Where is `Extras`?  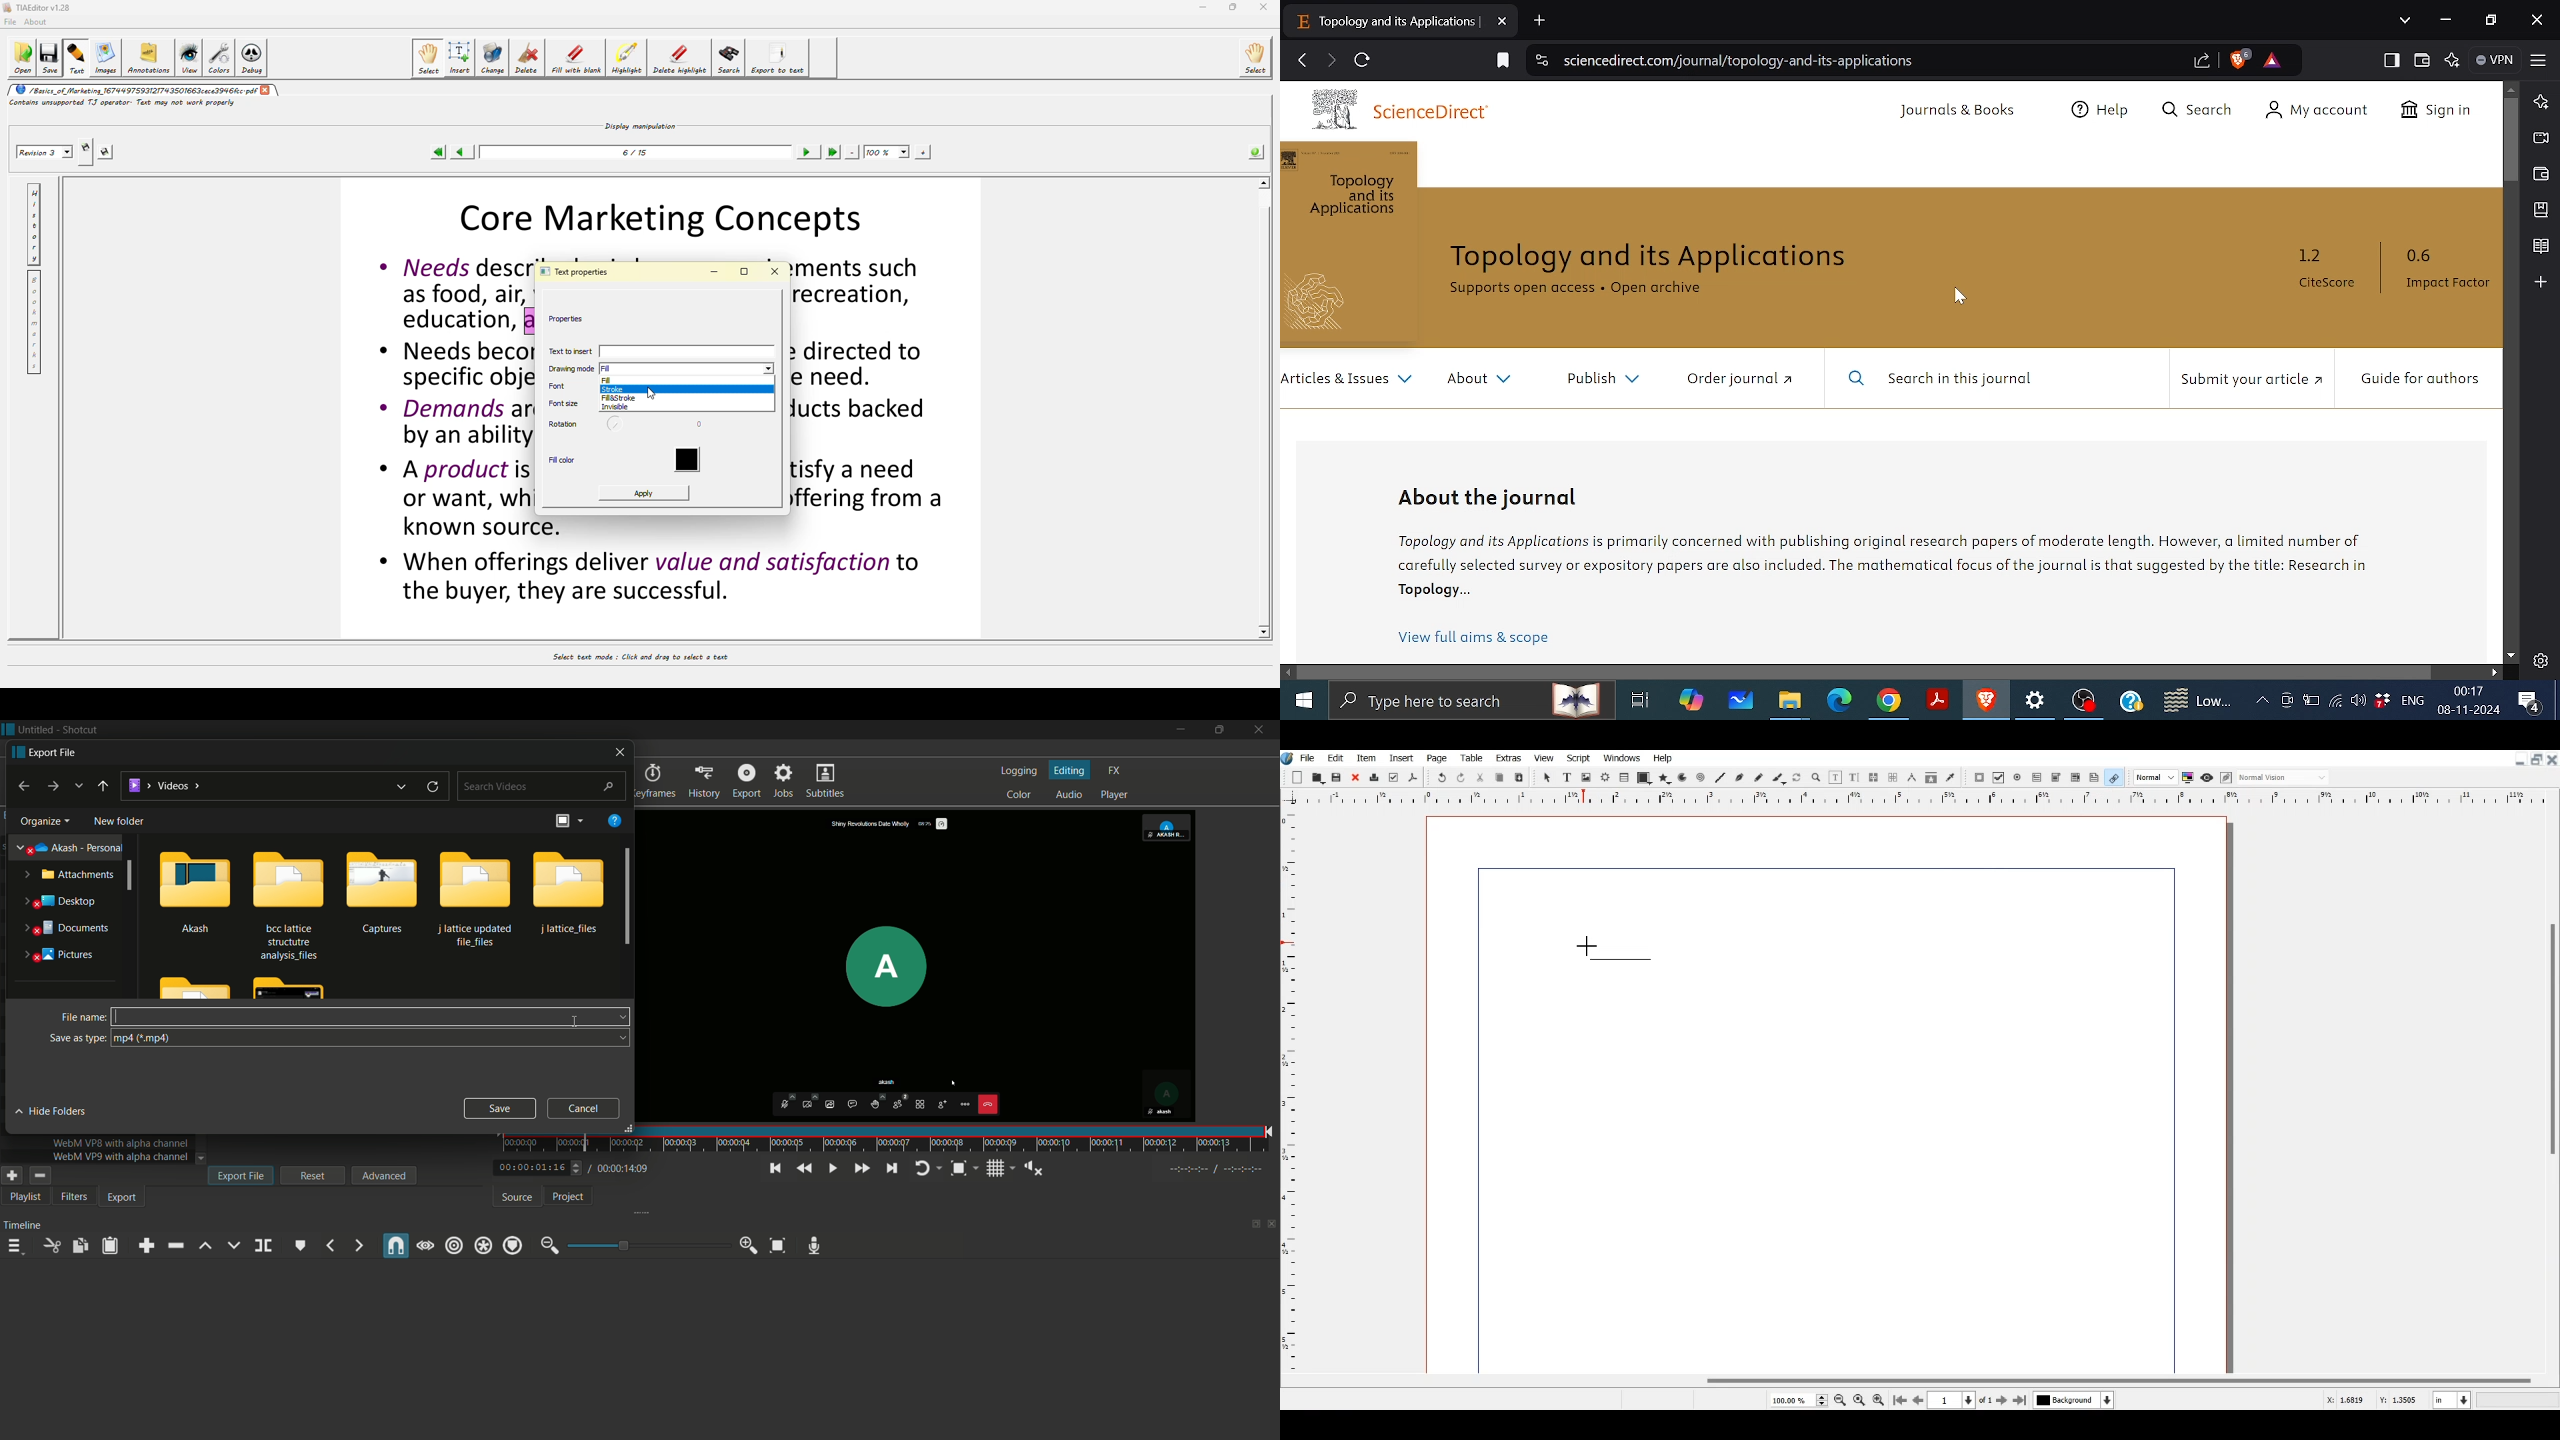 Extras is located at coordinates (1508, 758).